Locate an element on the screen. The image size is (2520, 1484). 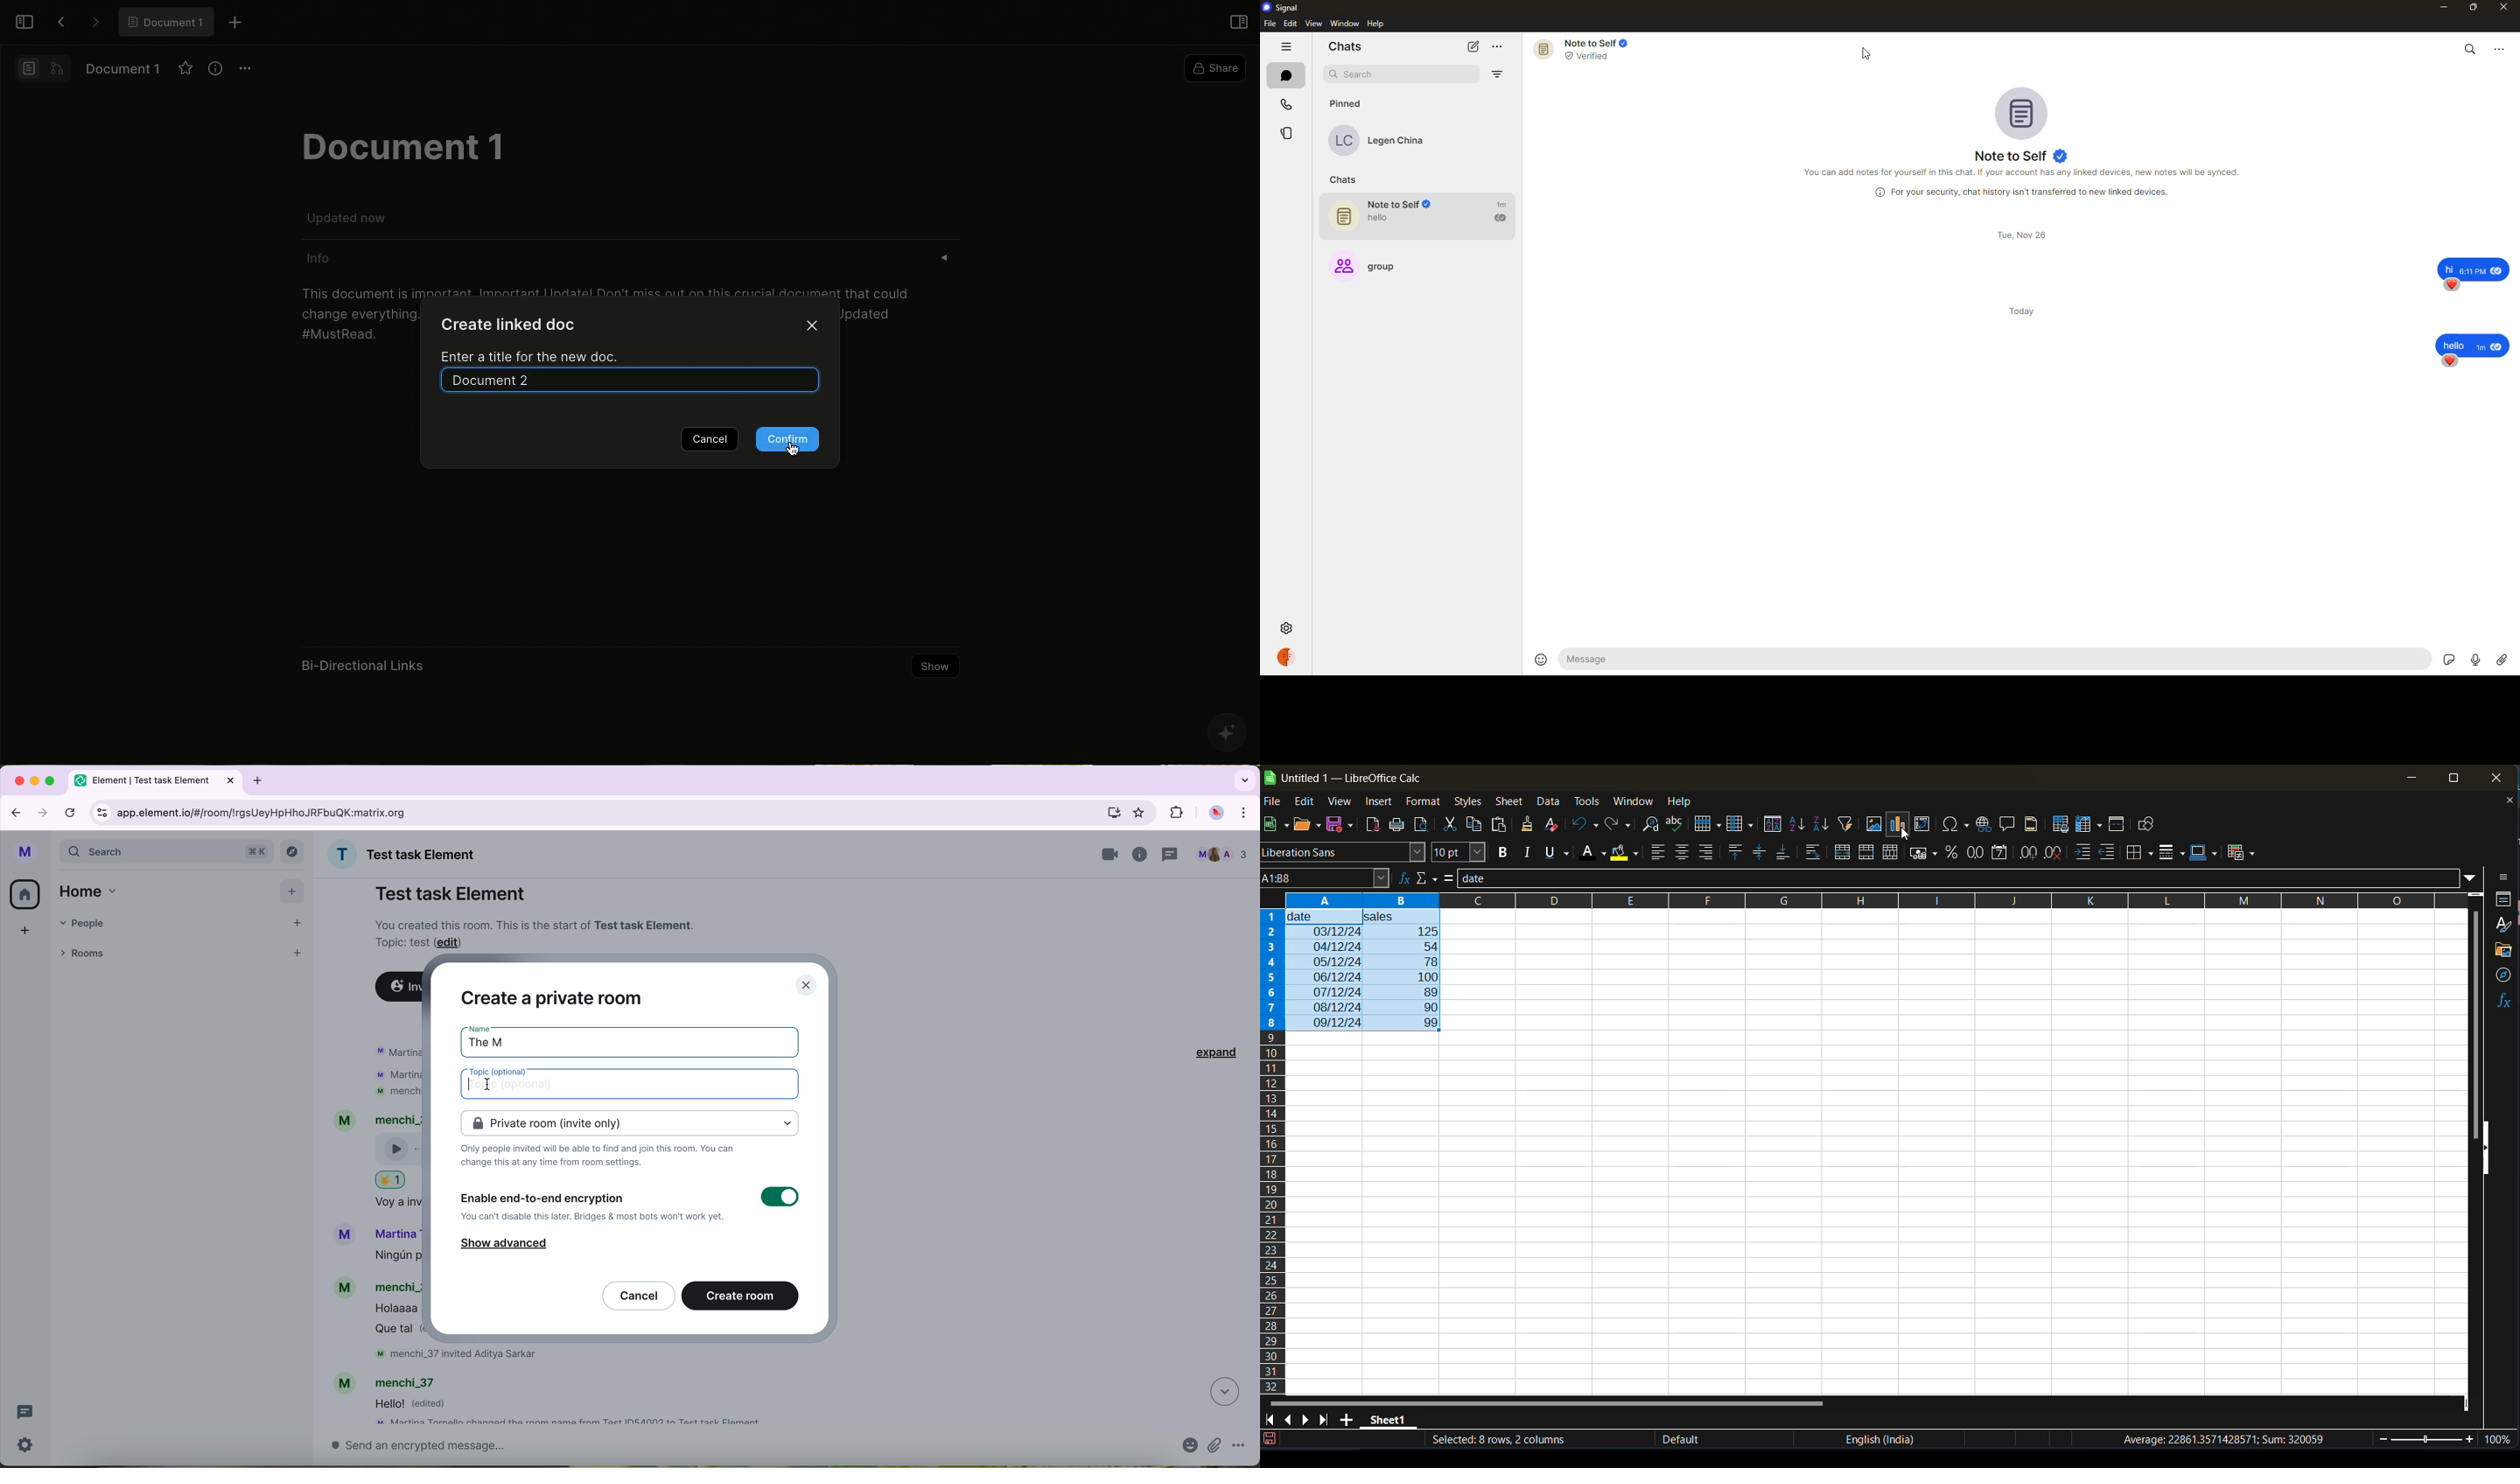
sort ascending is located at coordinates (1799, 825).